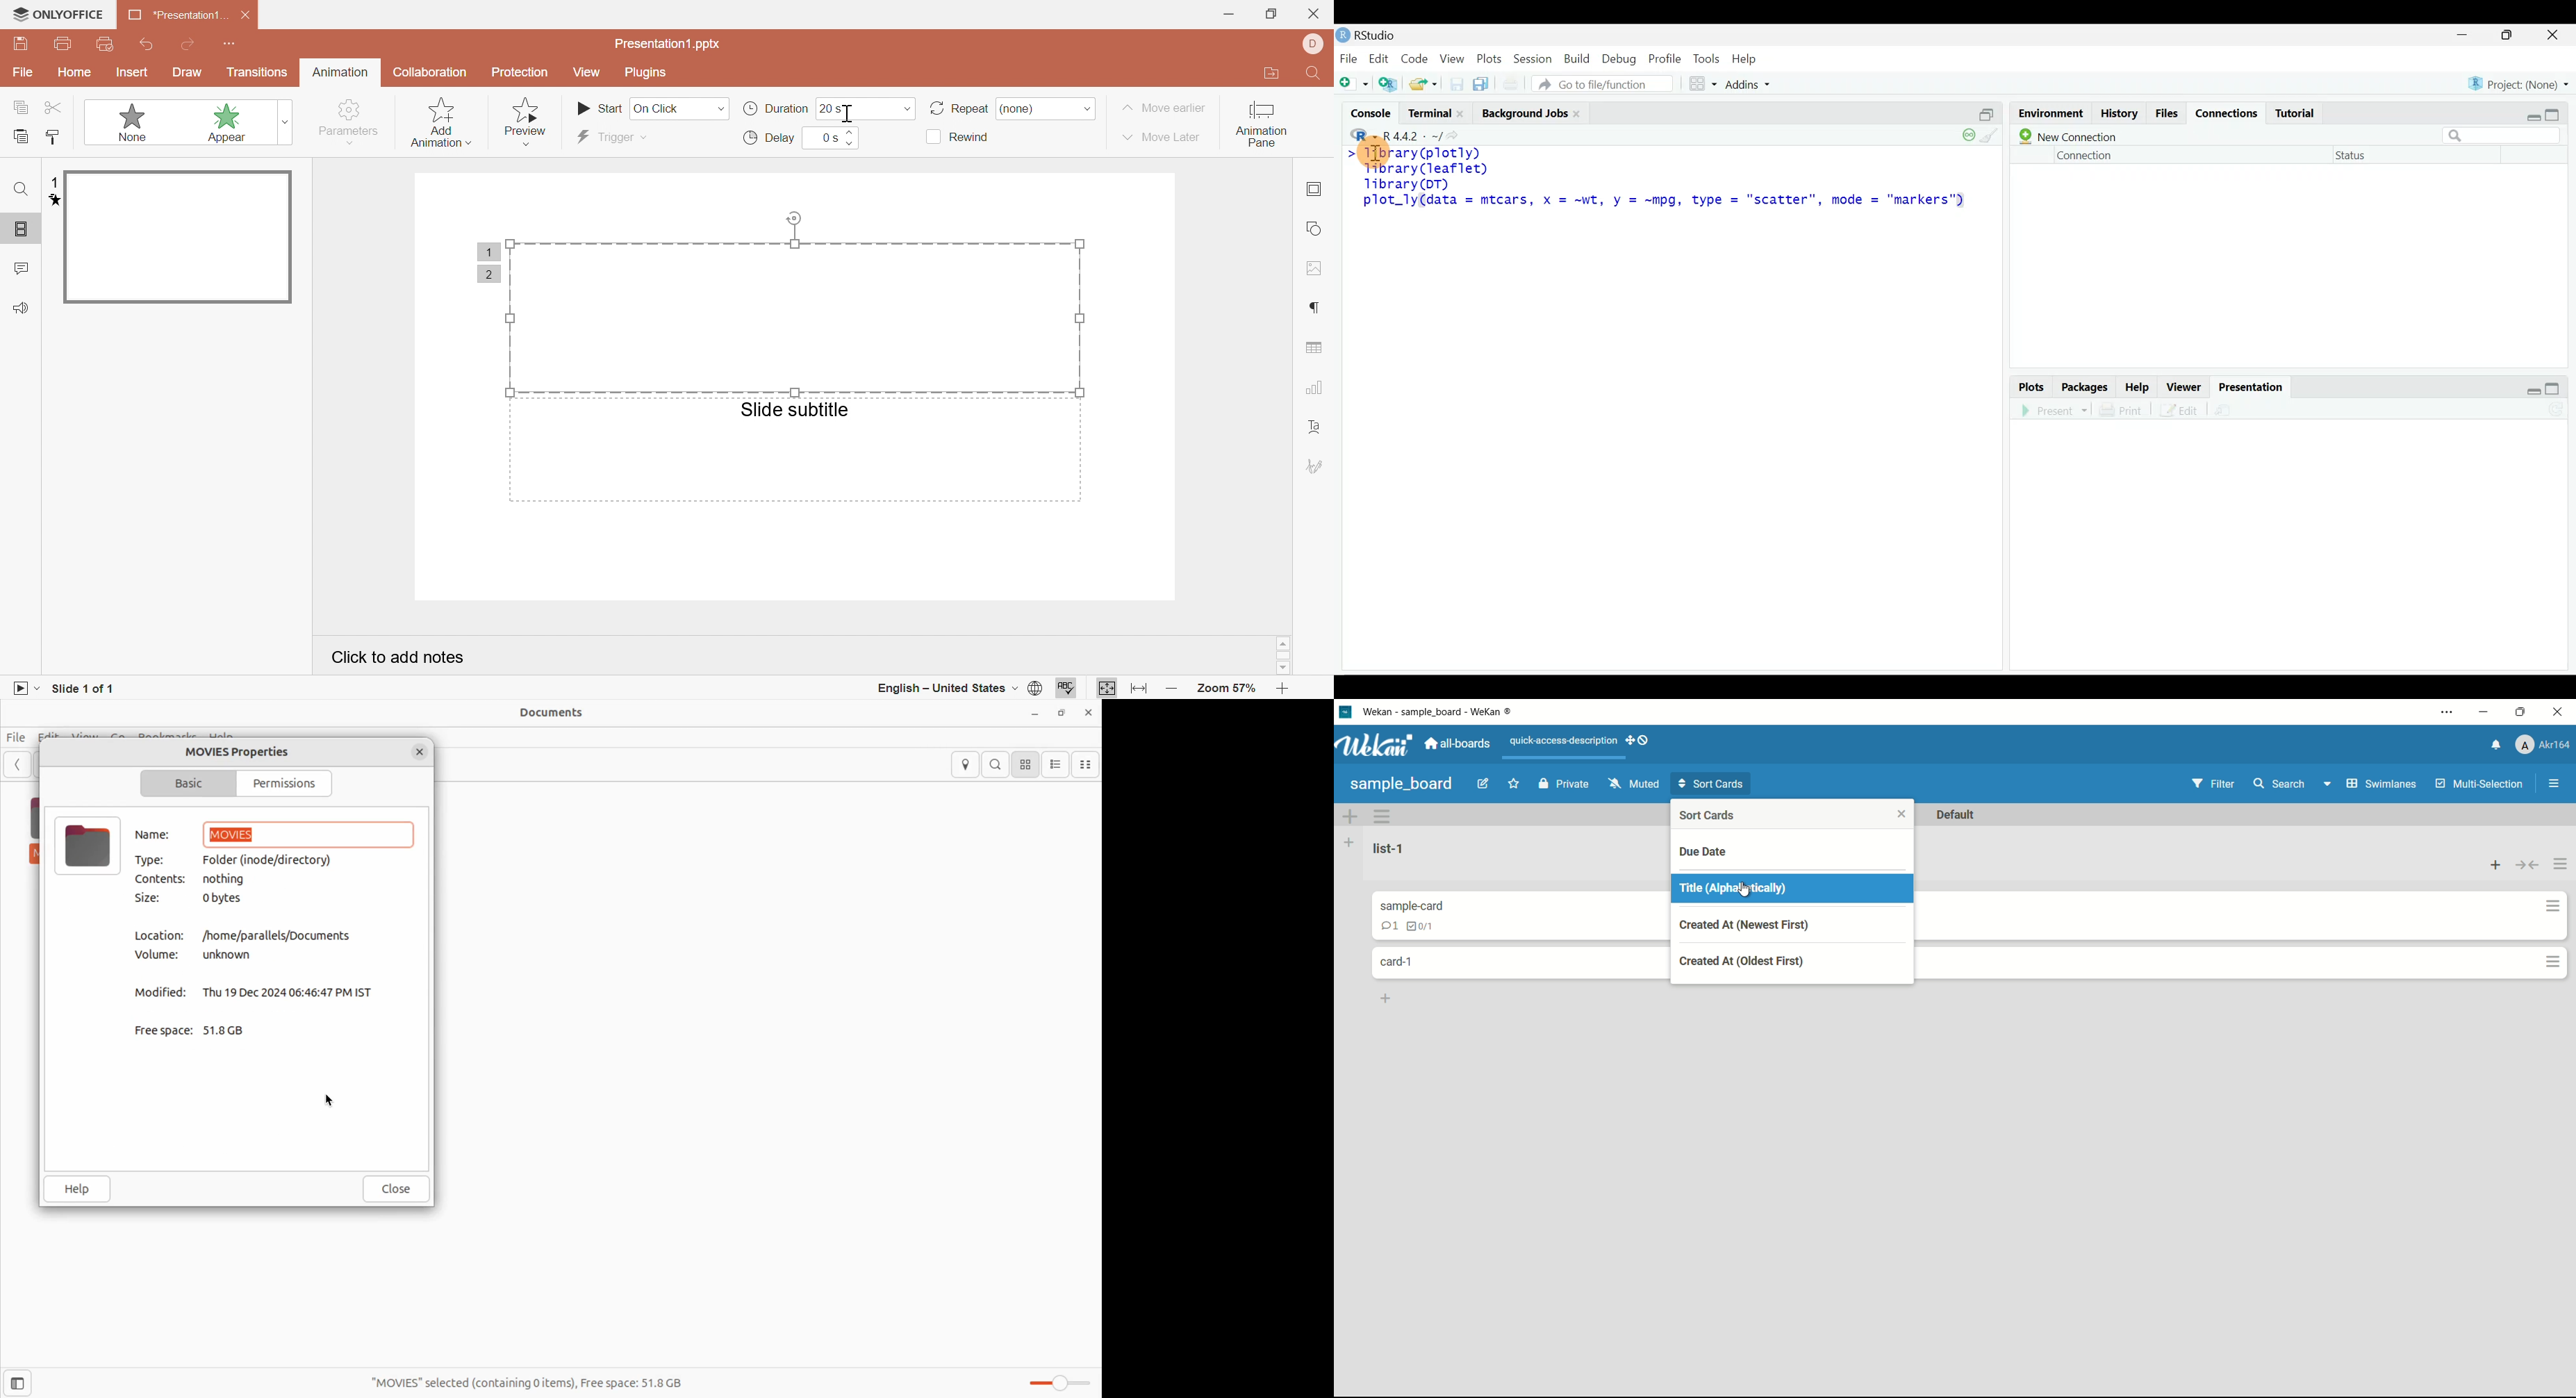 This screenshot has width=2576, height=1400. What do you see at coordinates (190, 43) in the screenshot?
I see `redo` at bounding box center [190, 43].